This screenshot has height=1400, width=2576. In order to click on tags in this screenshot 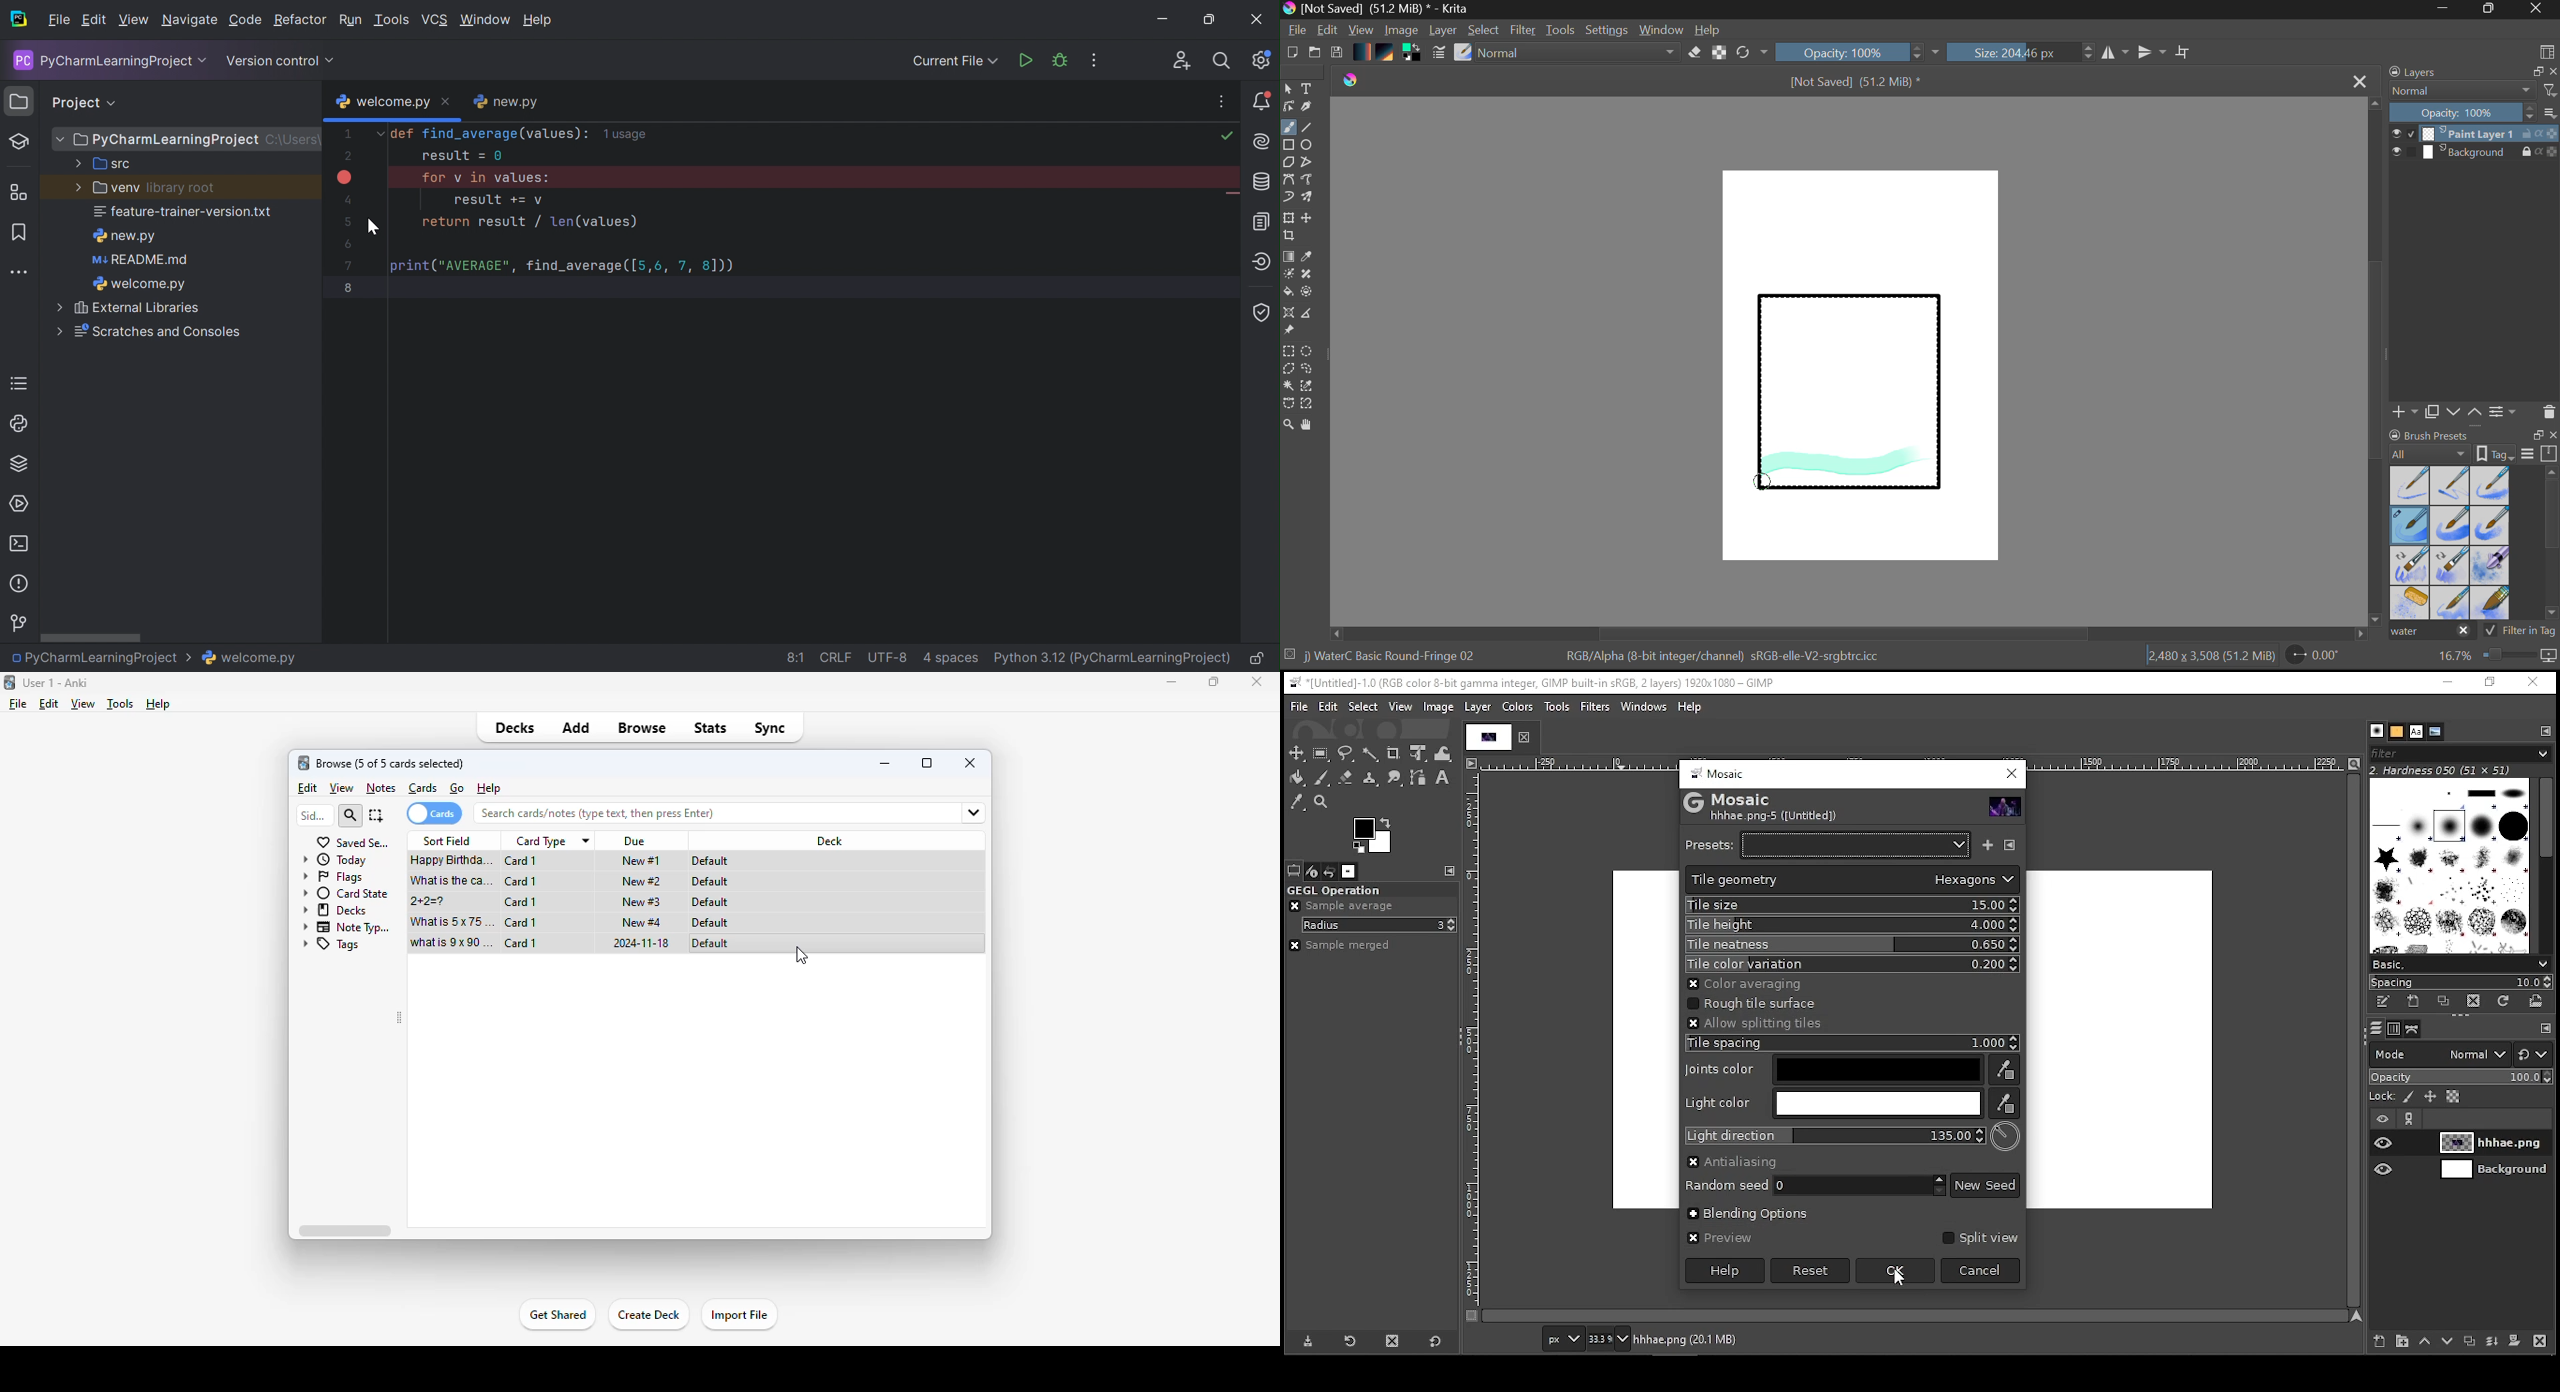, I will do `click(332, 945)`.